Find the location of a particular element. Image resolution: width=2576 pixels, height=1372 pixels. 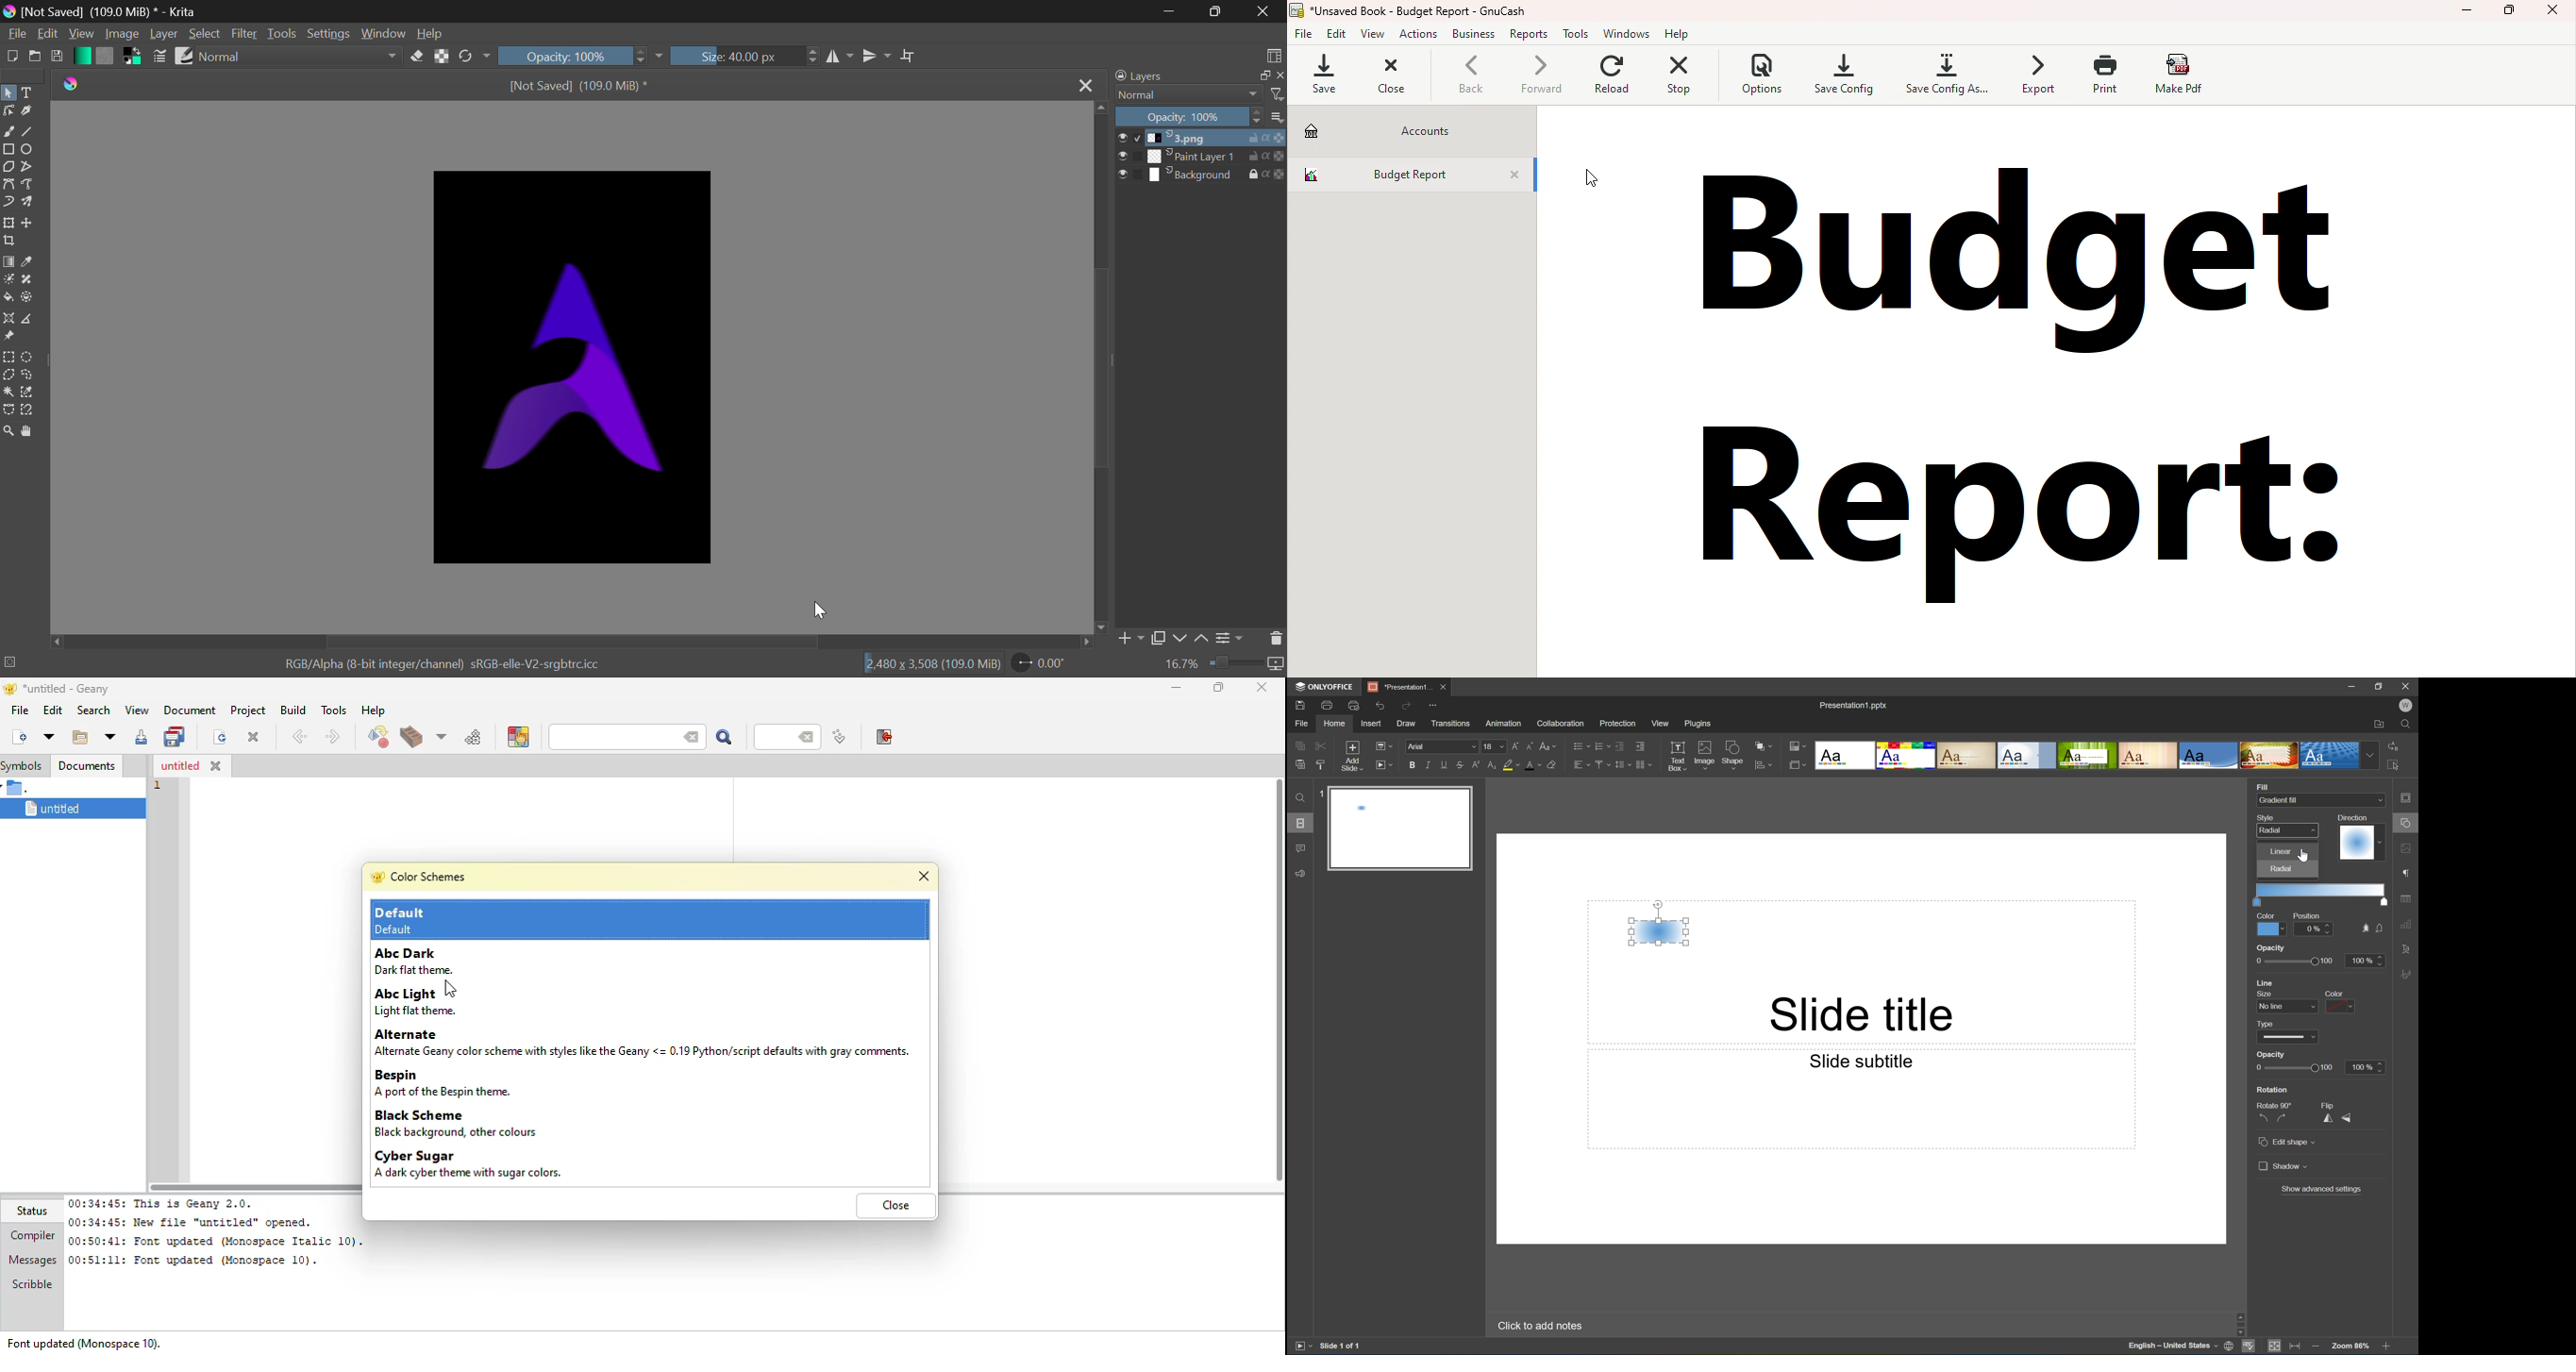

Rotation is located at coordinates (2274, 1090).